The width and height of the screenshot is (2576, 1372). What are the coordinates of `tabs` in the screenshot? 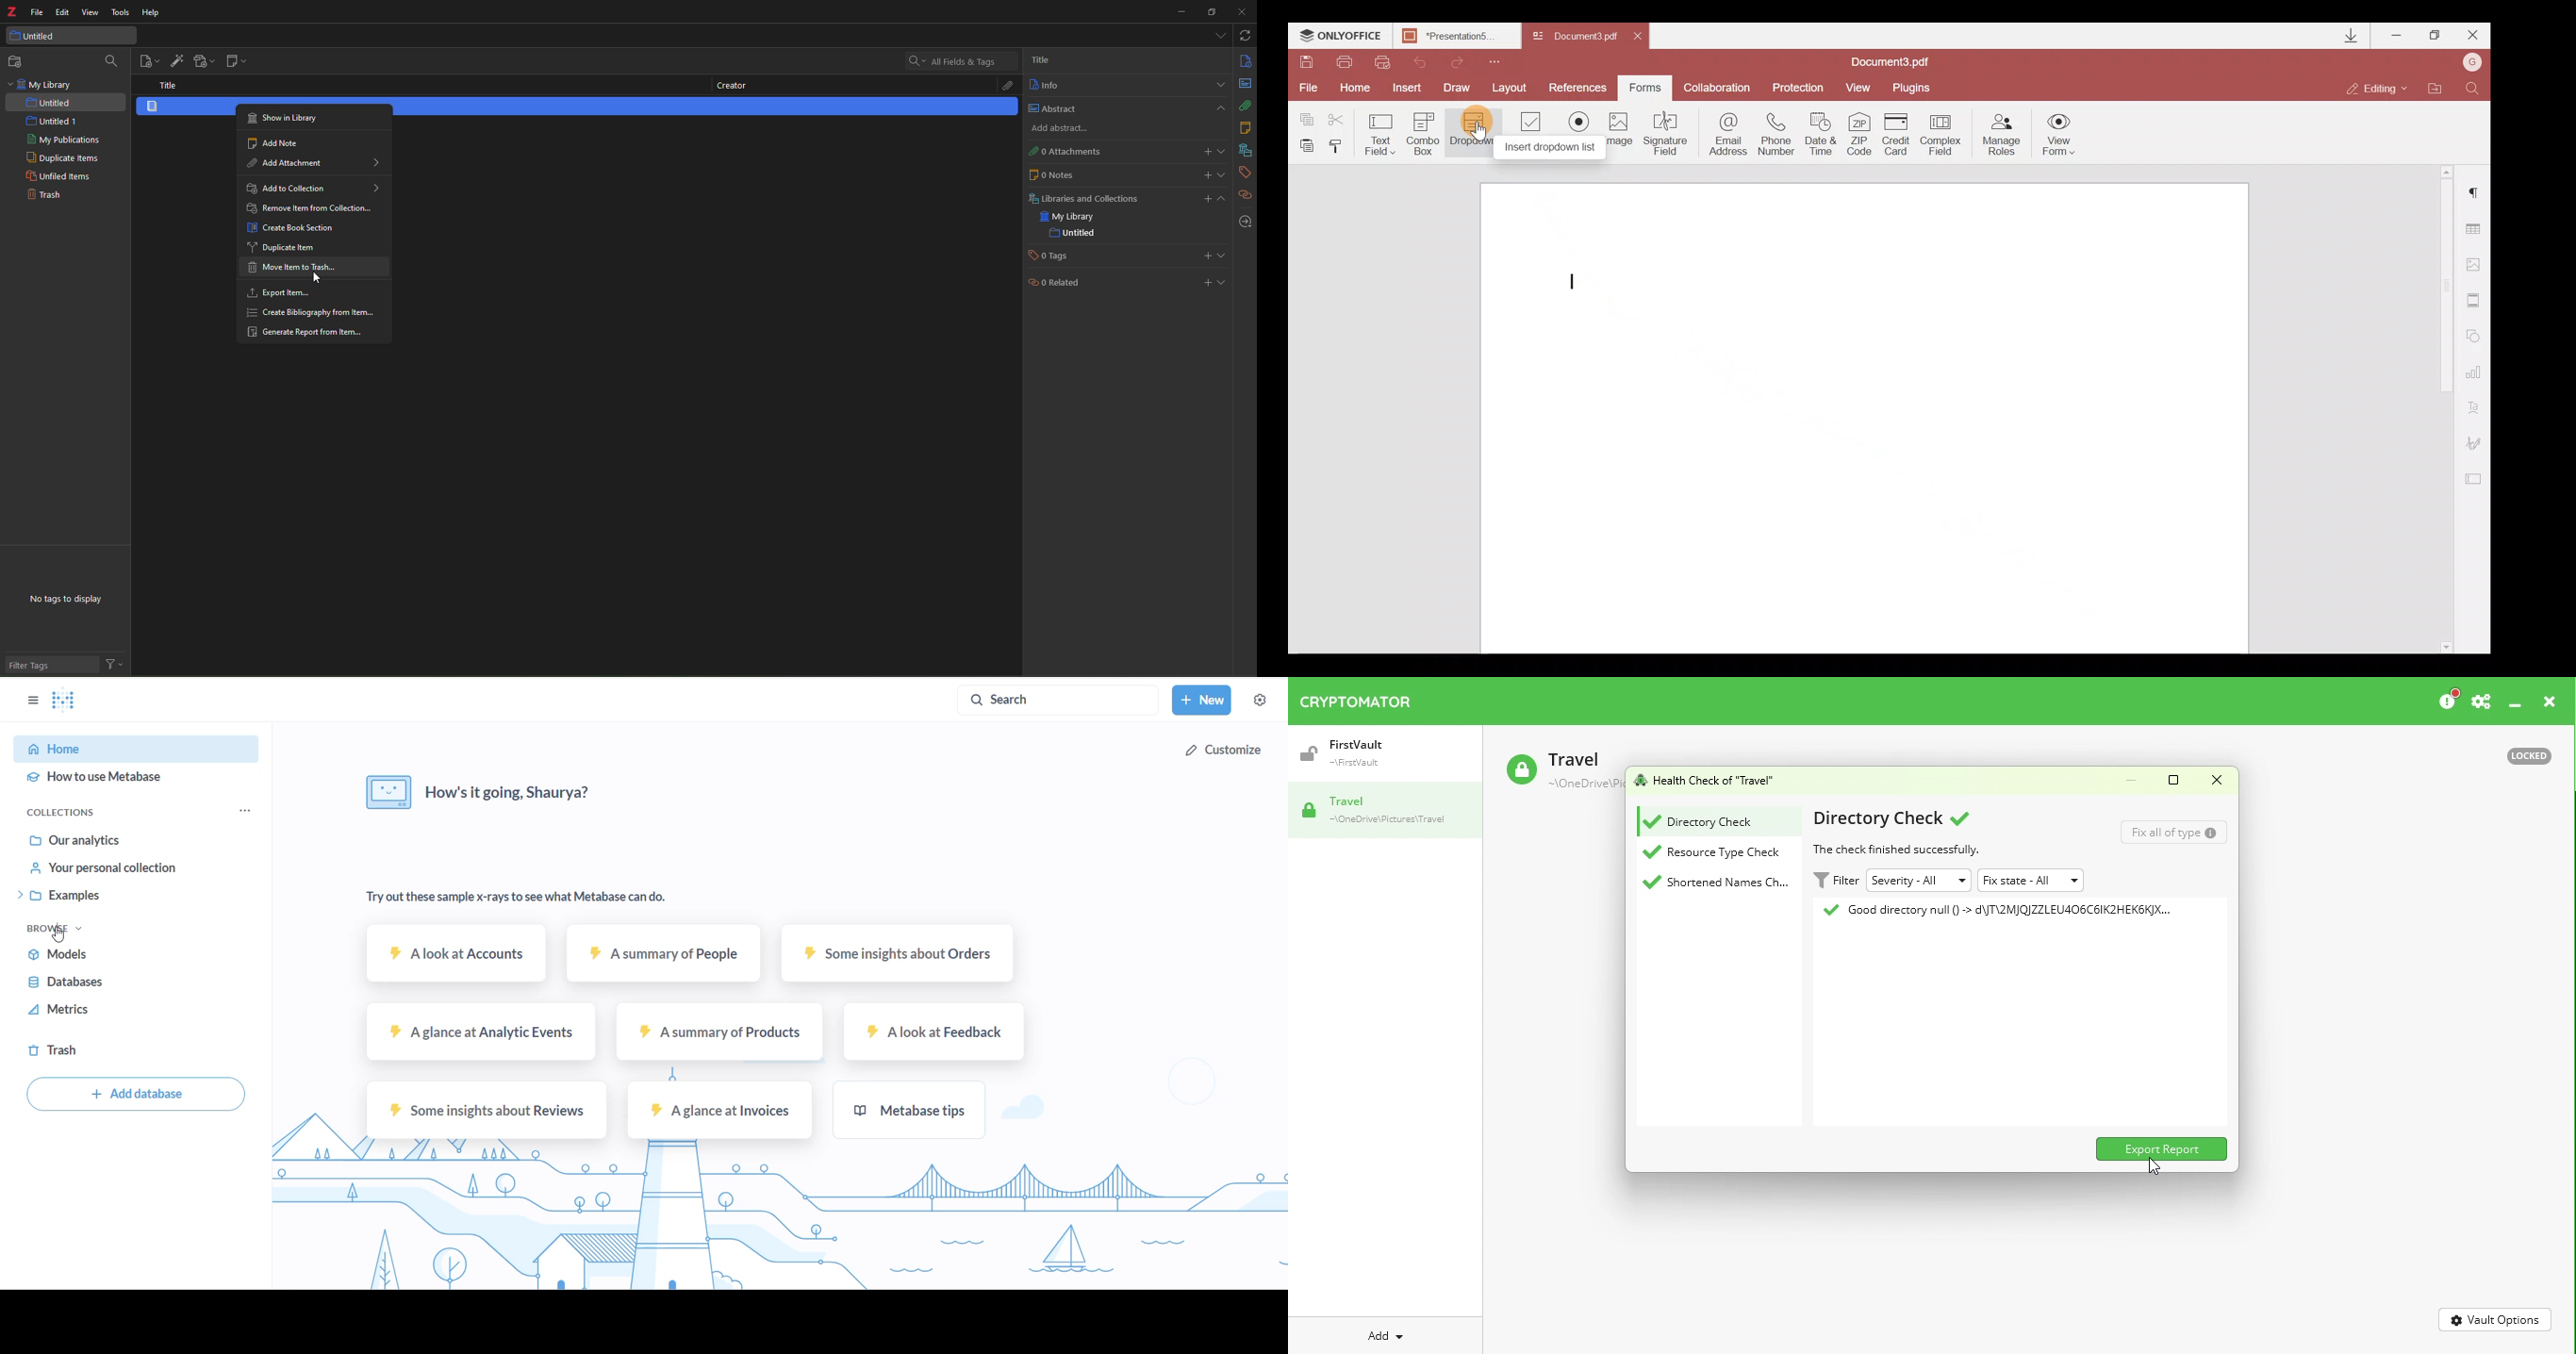 It's located at (1218, 34).